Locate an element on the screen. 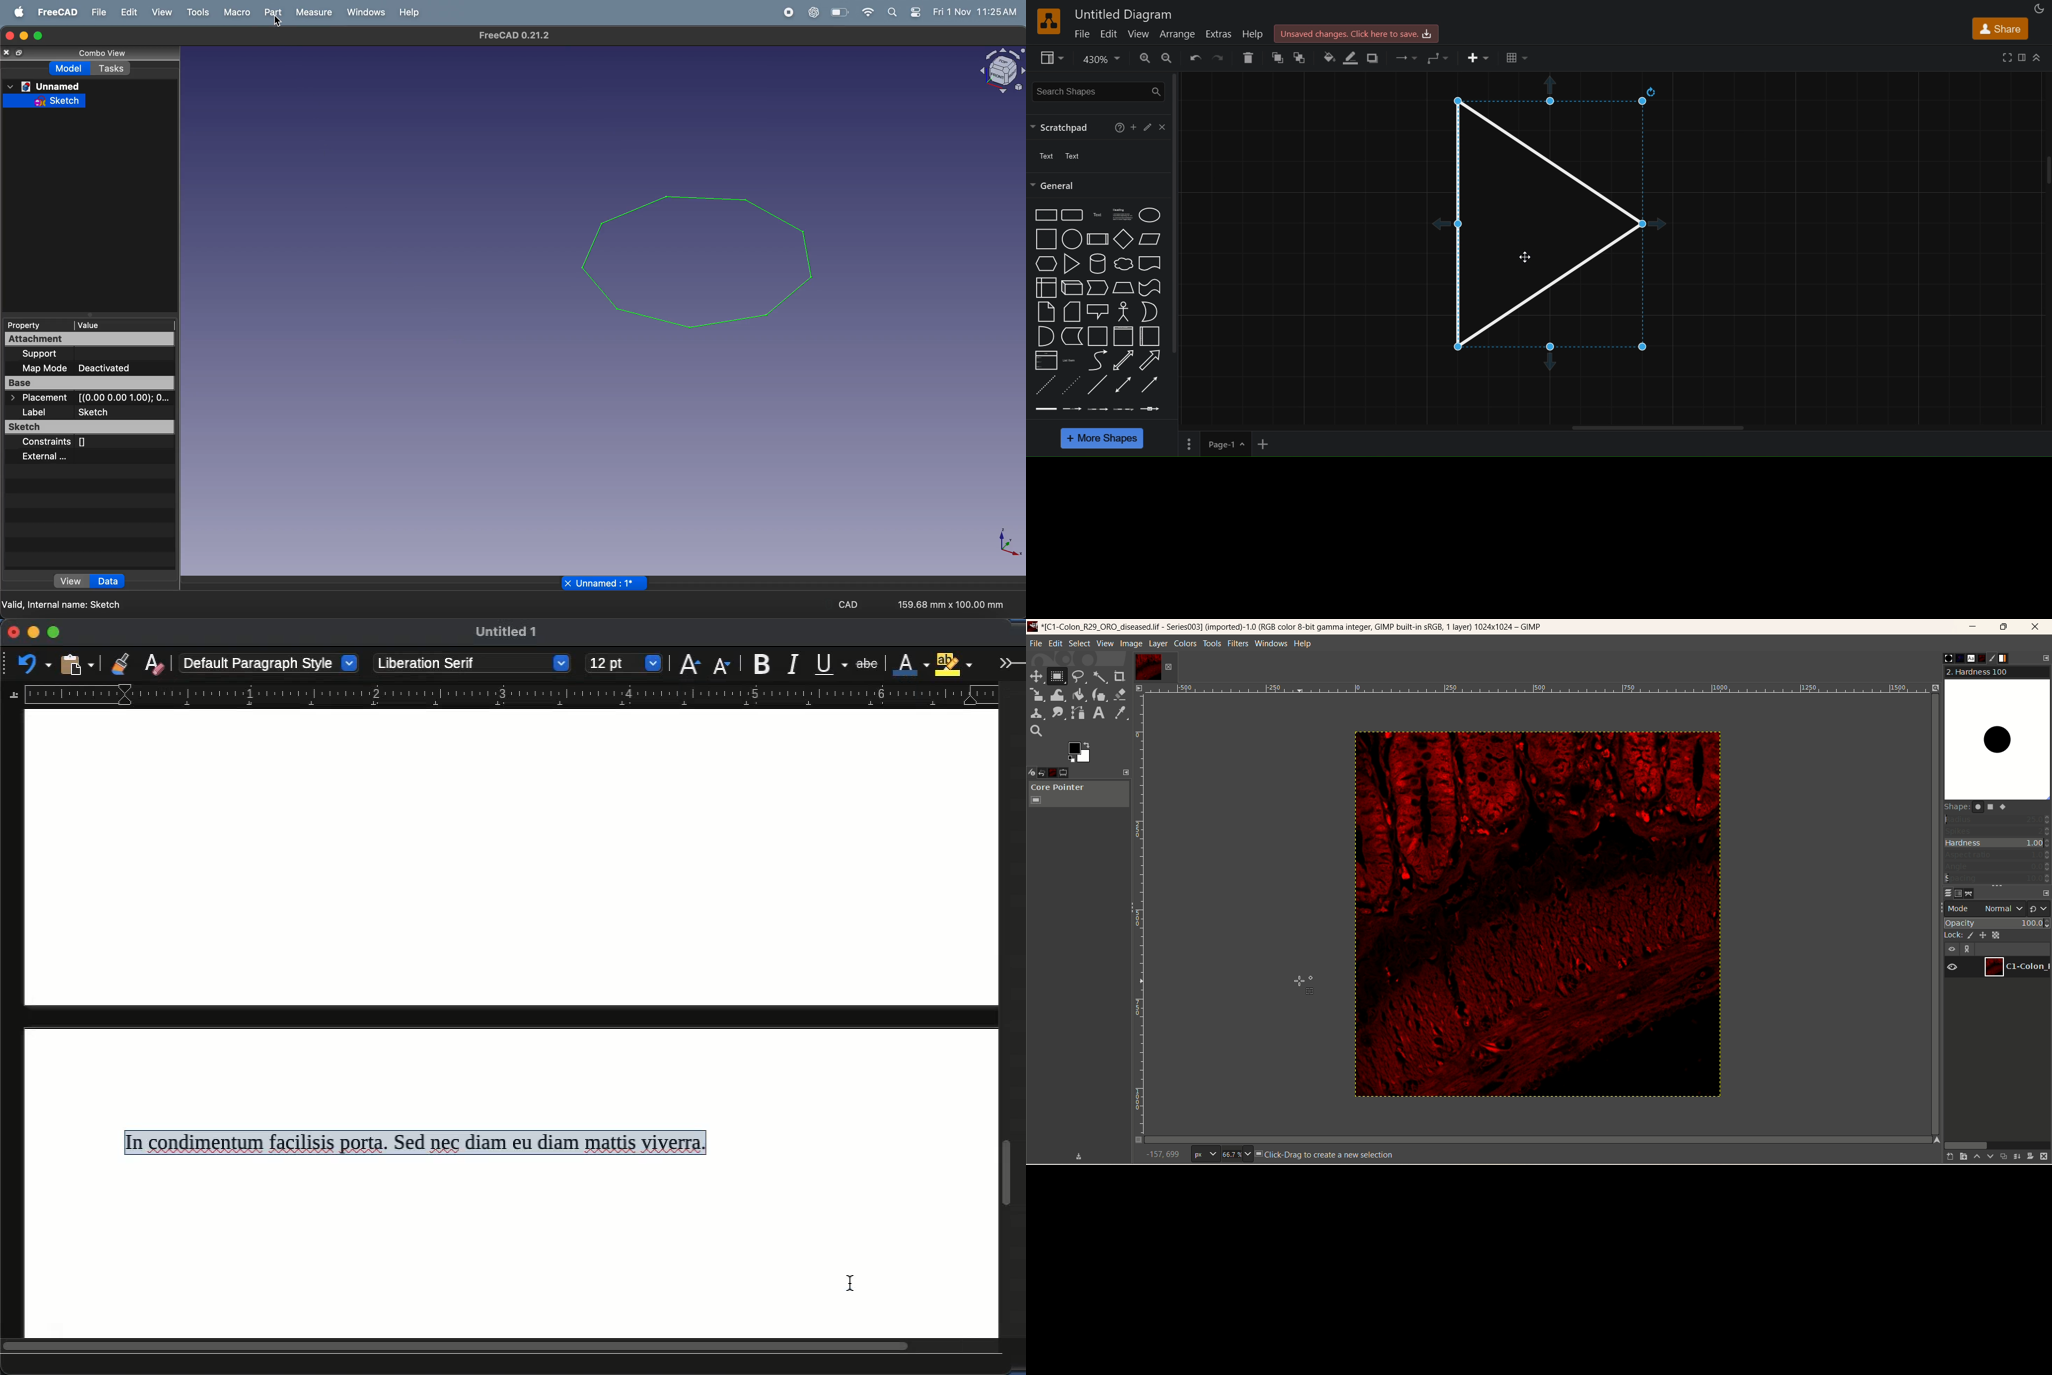 The width and height of the screenshot is (2072, 1400). Untitled Diagram is located at coordinates (1123, 13).